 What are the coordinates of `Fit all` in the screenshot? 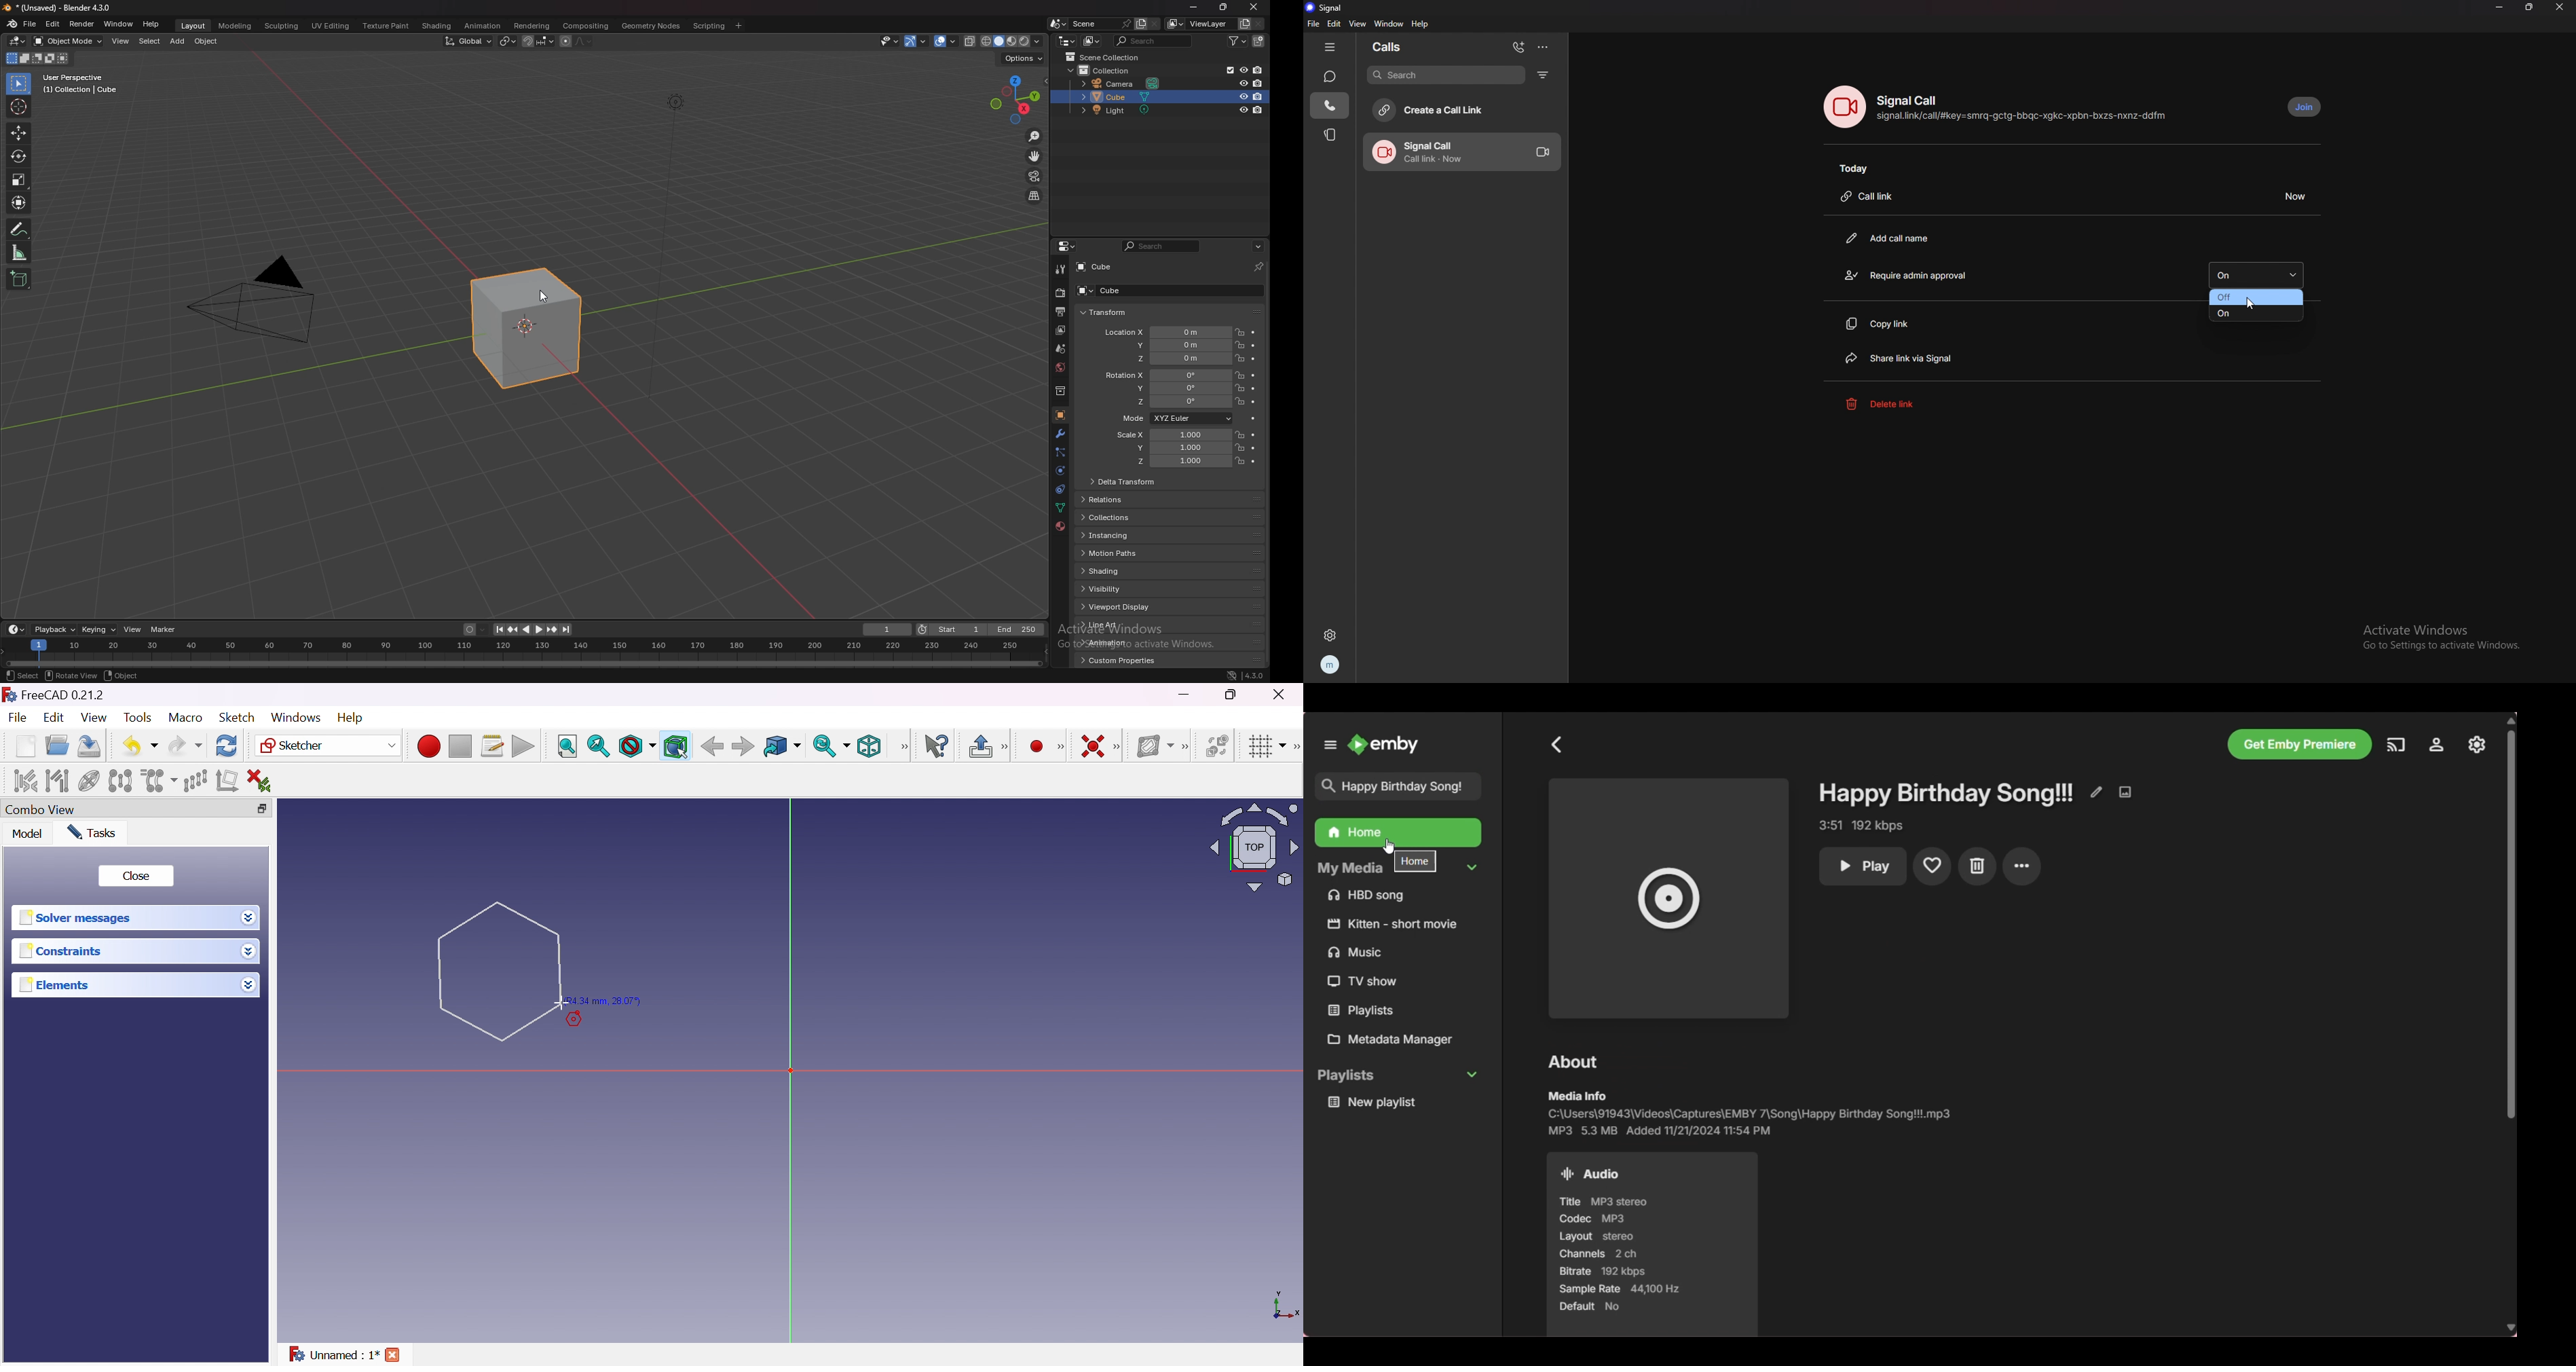 It's located at (568, 747).